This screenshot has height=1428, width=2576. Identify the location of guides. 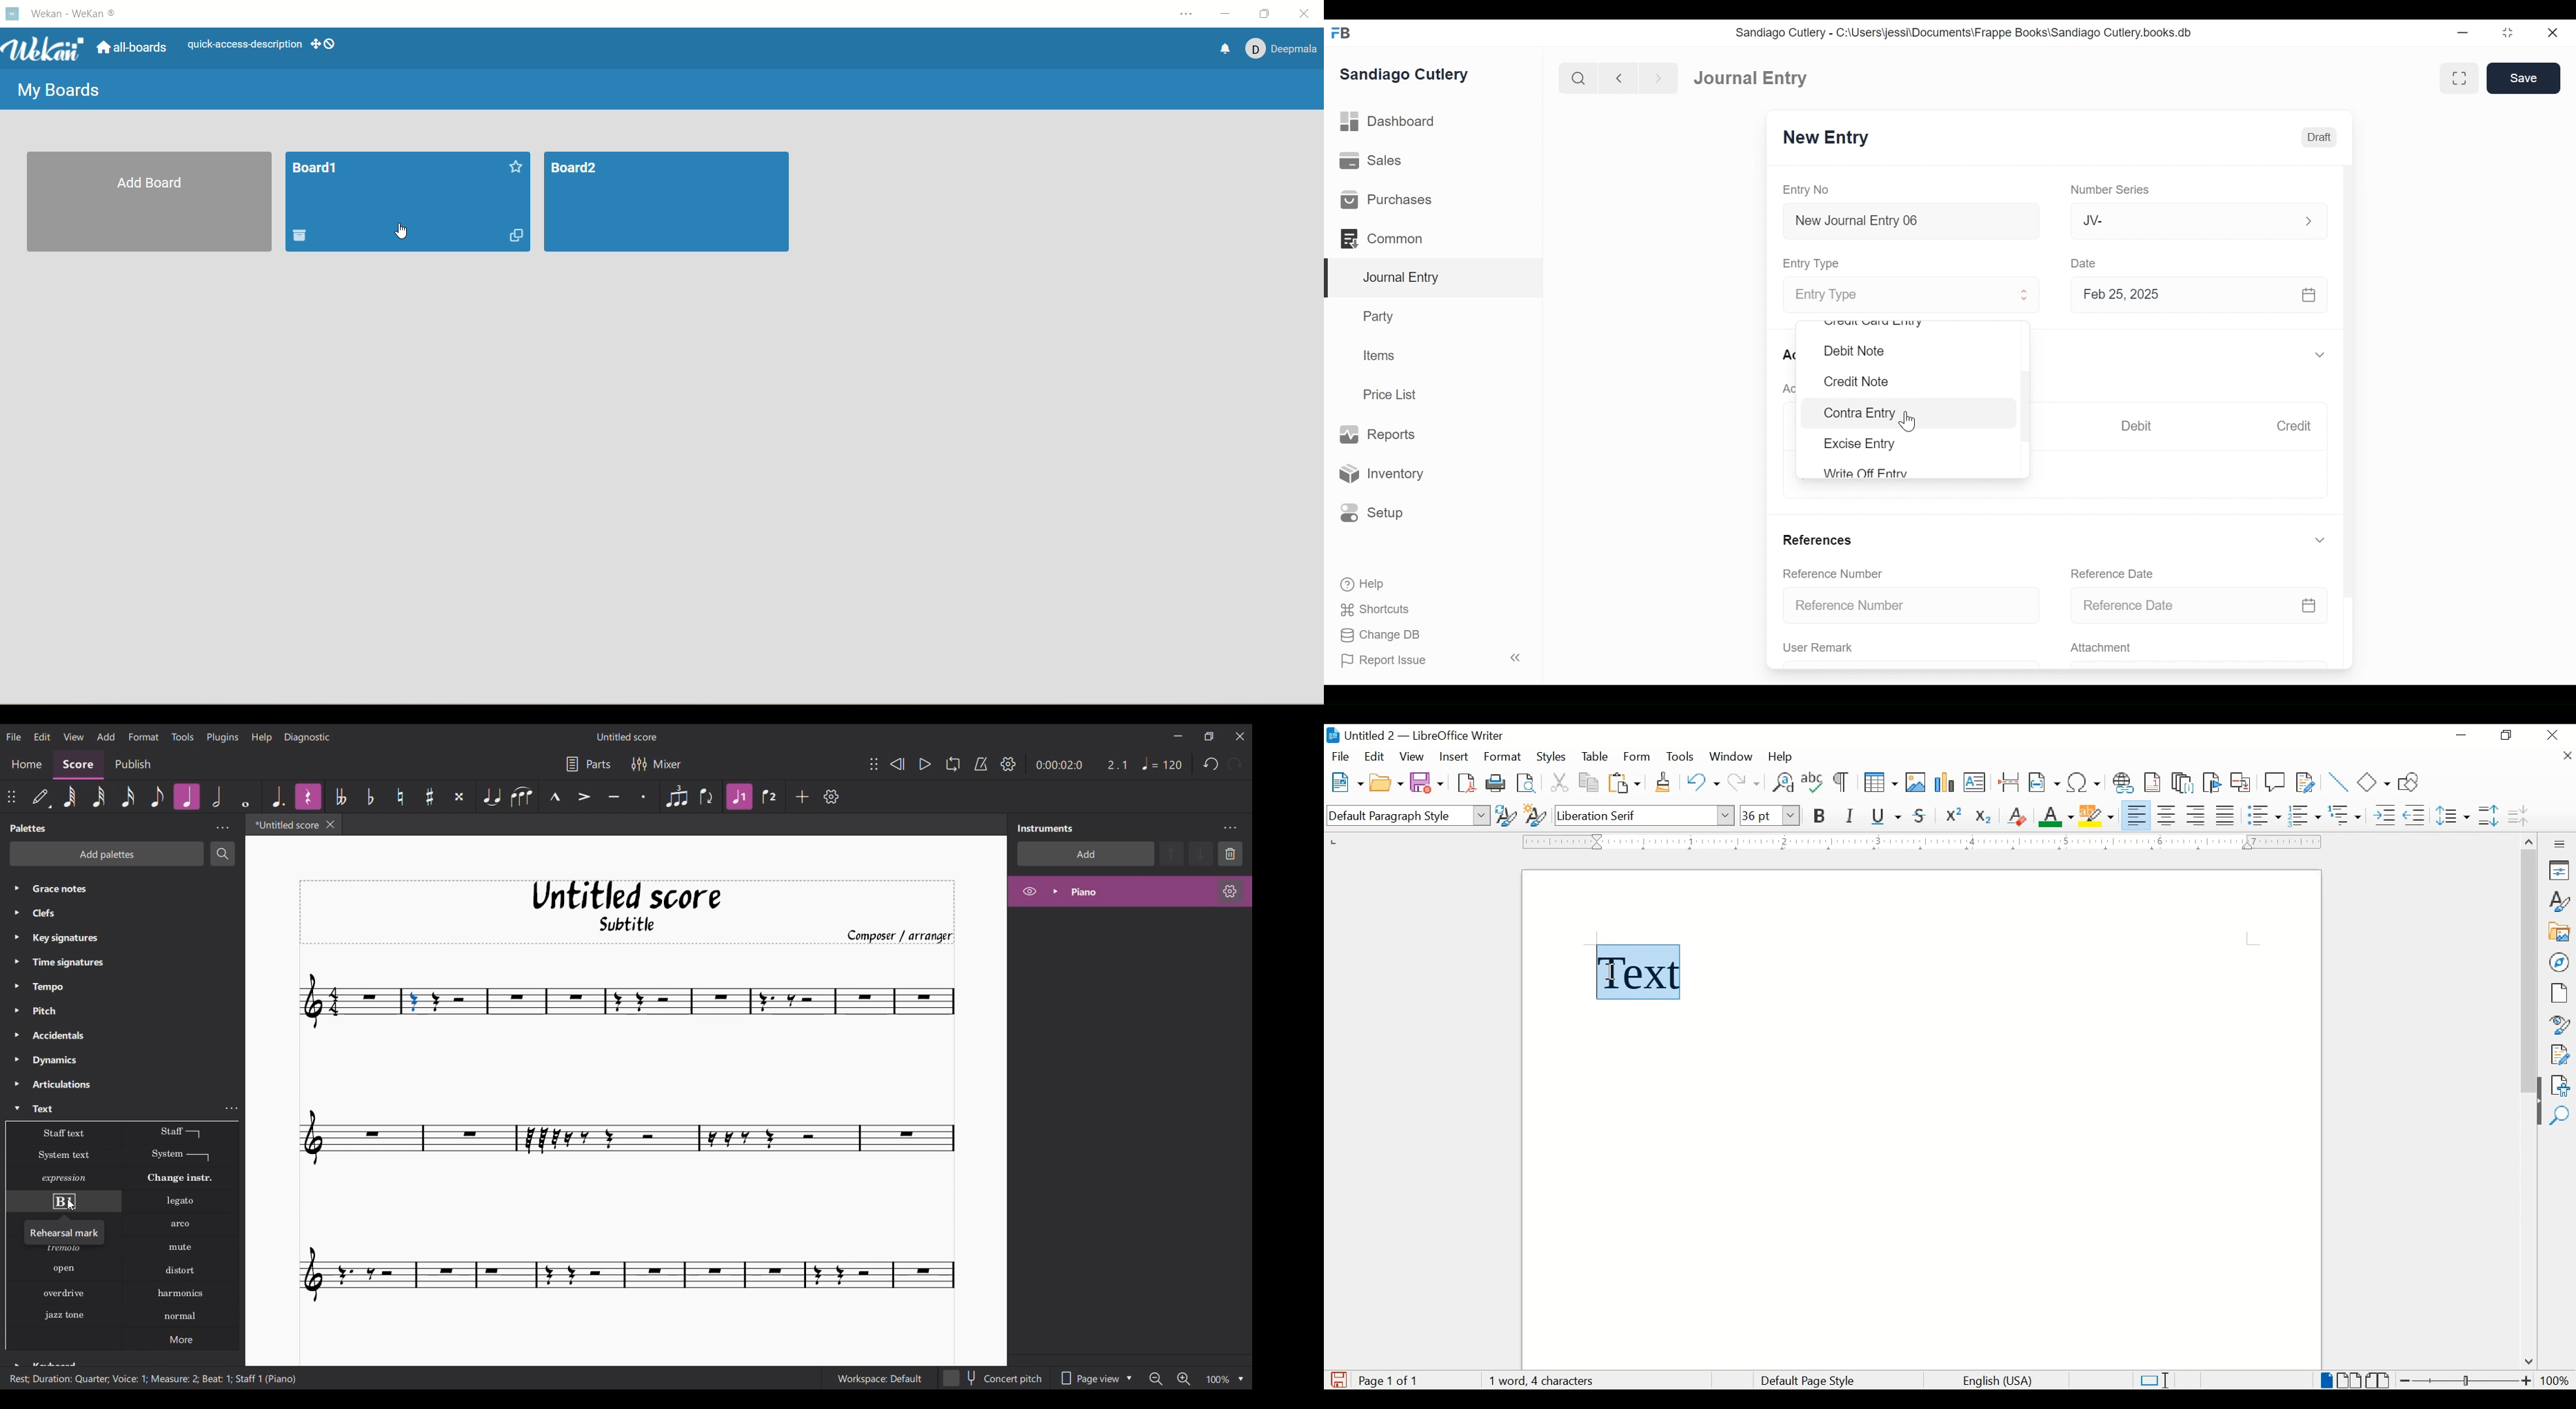
(2254, 939).